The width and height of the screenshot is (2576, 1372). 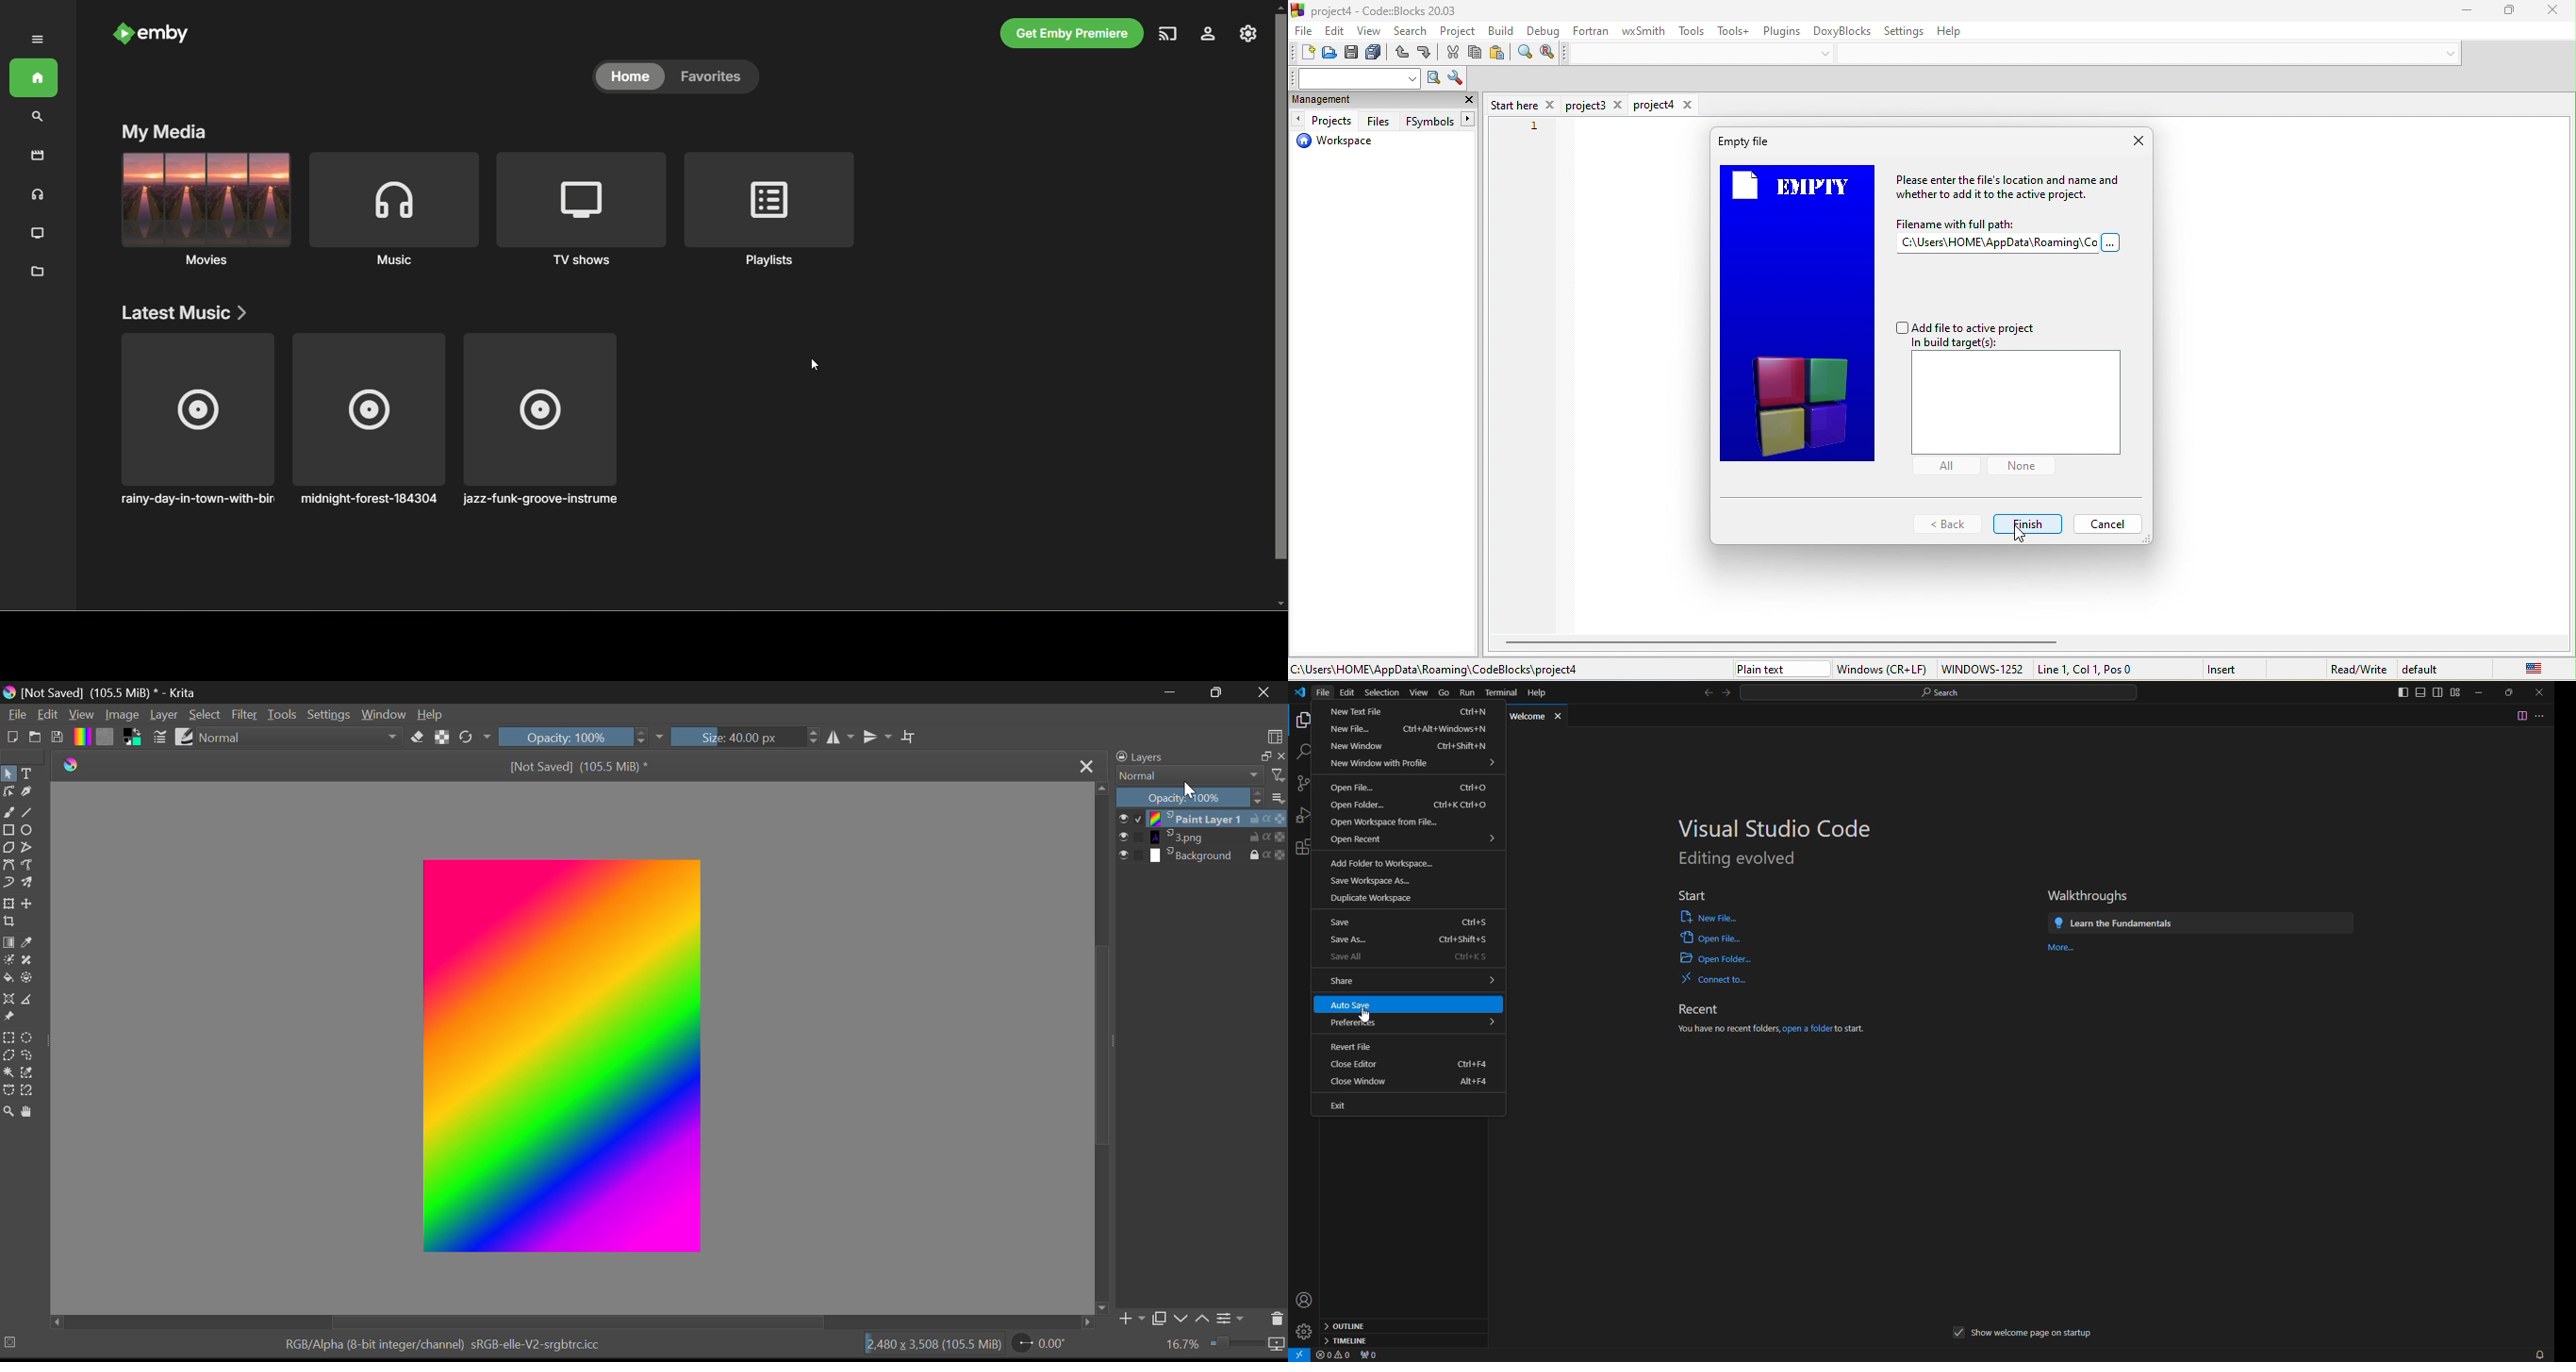 What do you see at coordinates (1787, 641) in the screenshot?
I see `horizontal scroll bar` at bounding box center [1787, 641].